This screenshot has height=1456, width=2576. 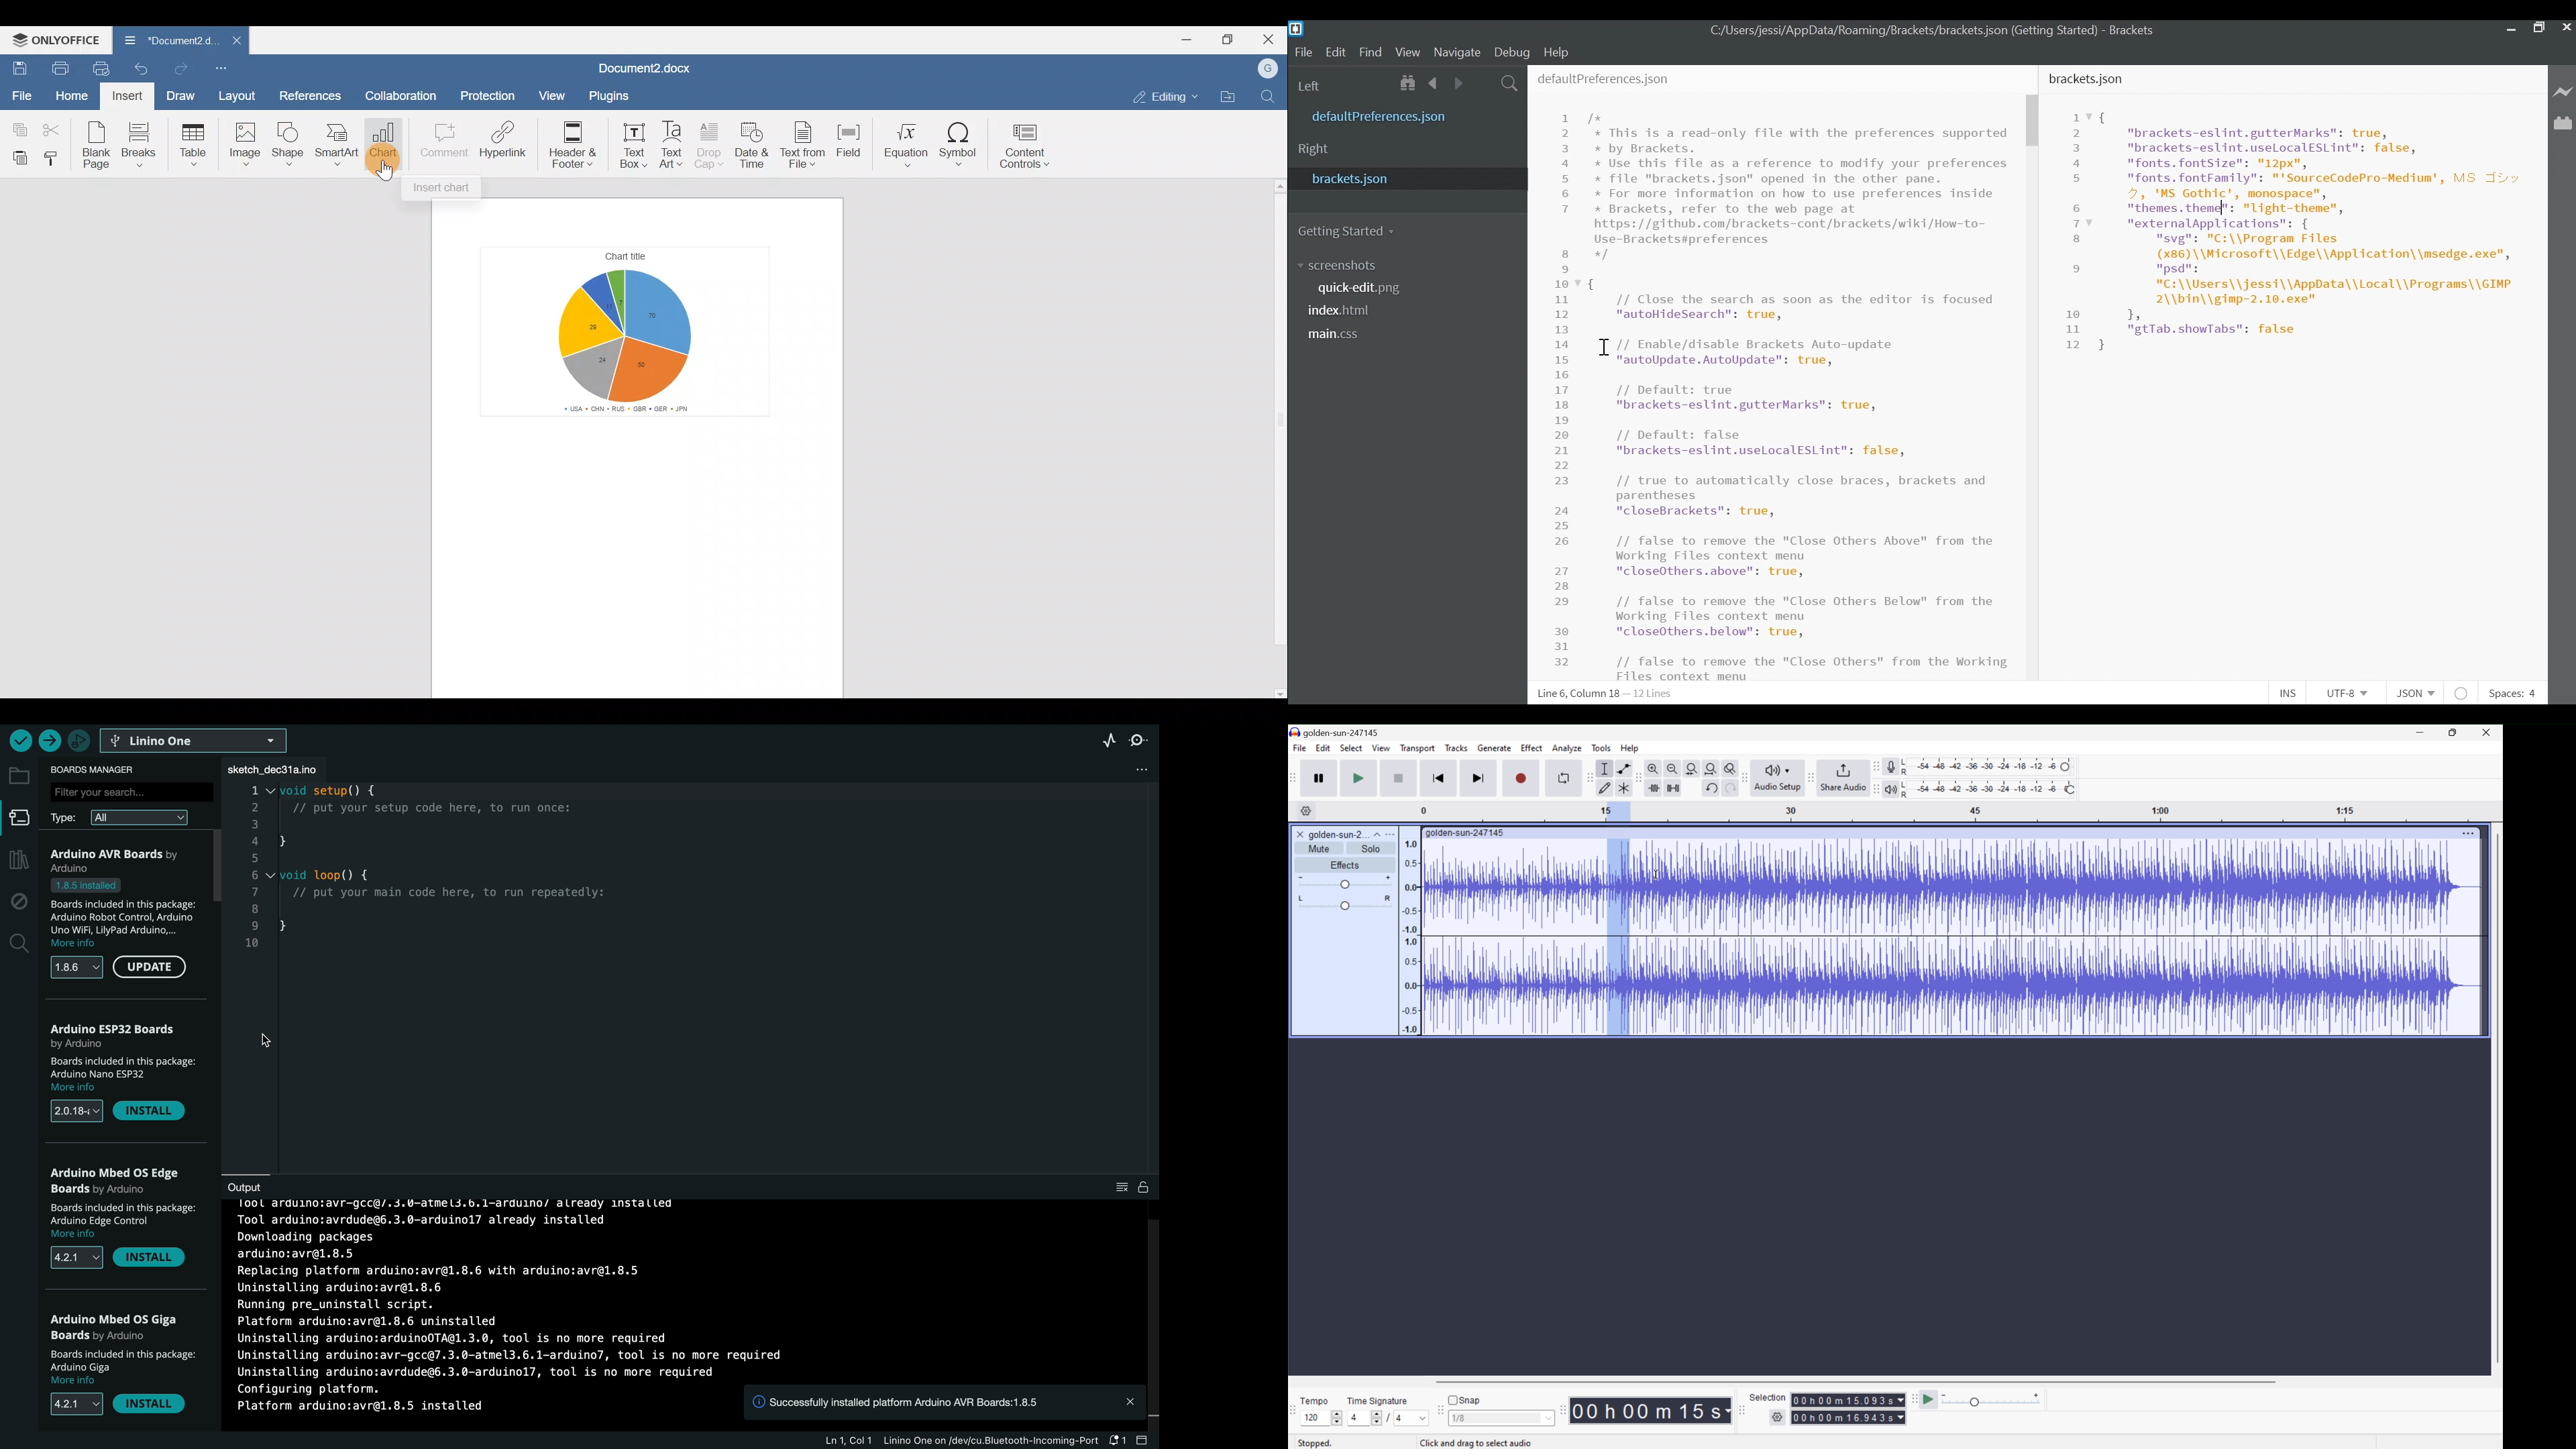 What do you see at coordinates (1029, 146) in the screenshot?
I see `Content controls` at bounding box center [1029, 146].